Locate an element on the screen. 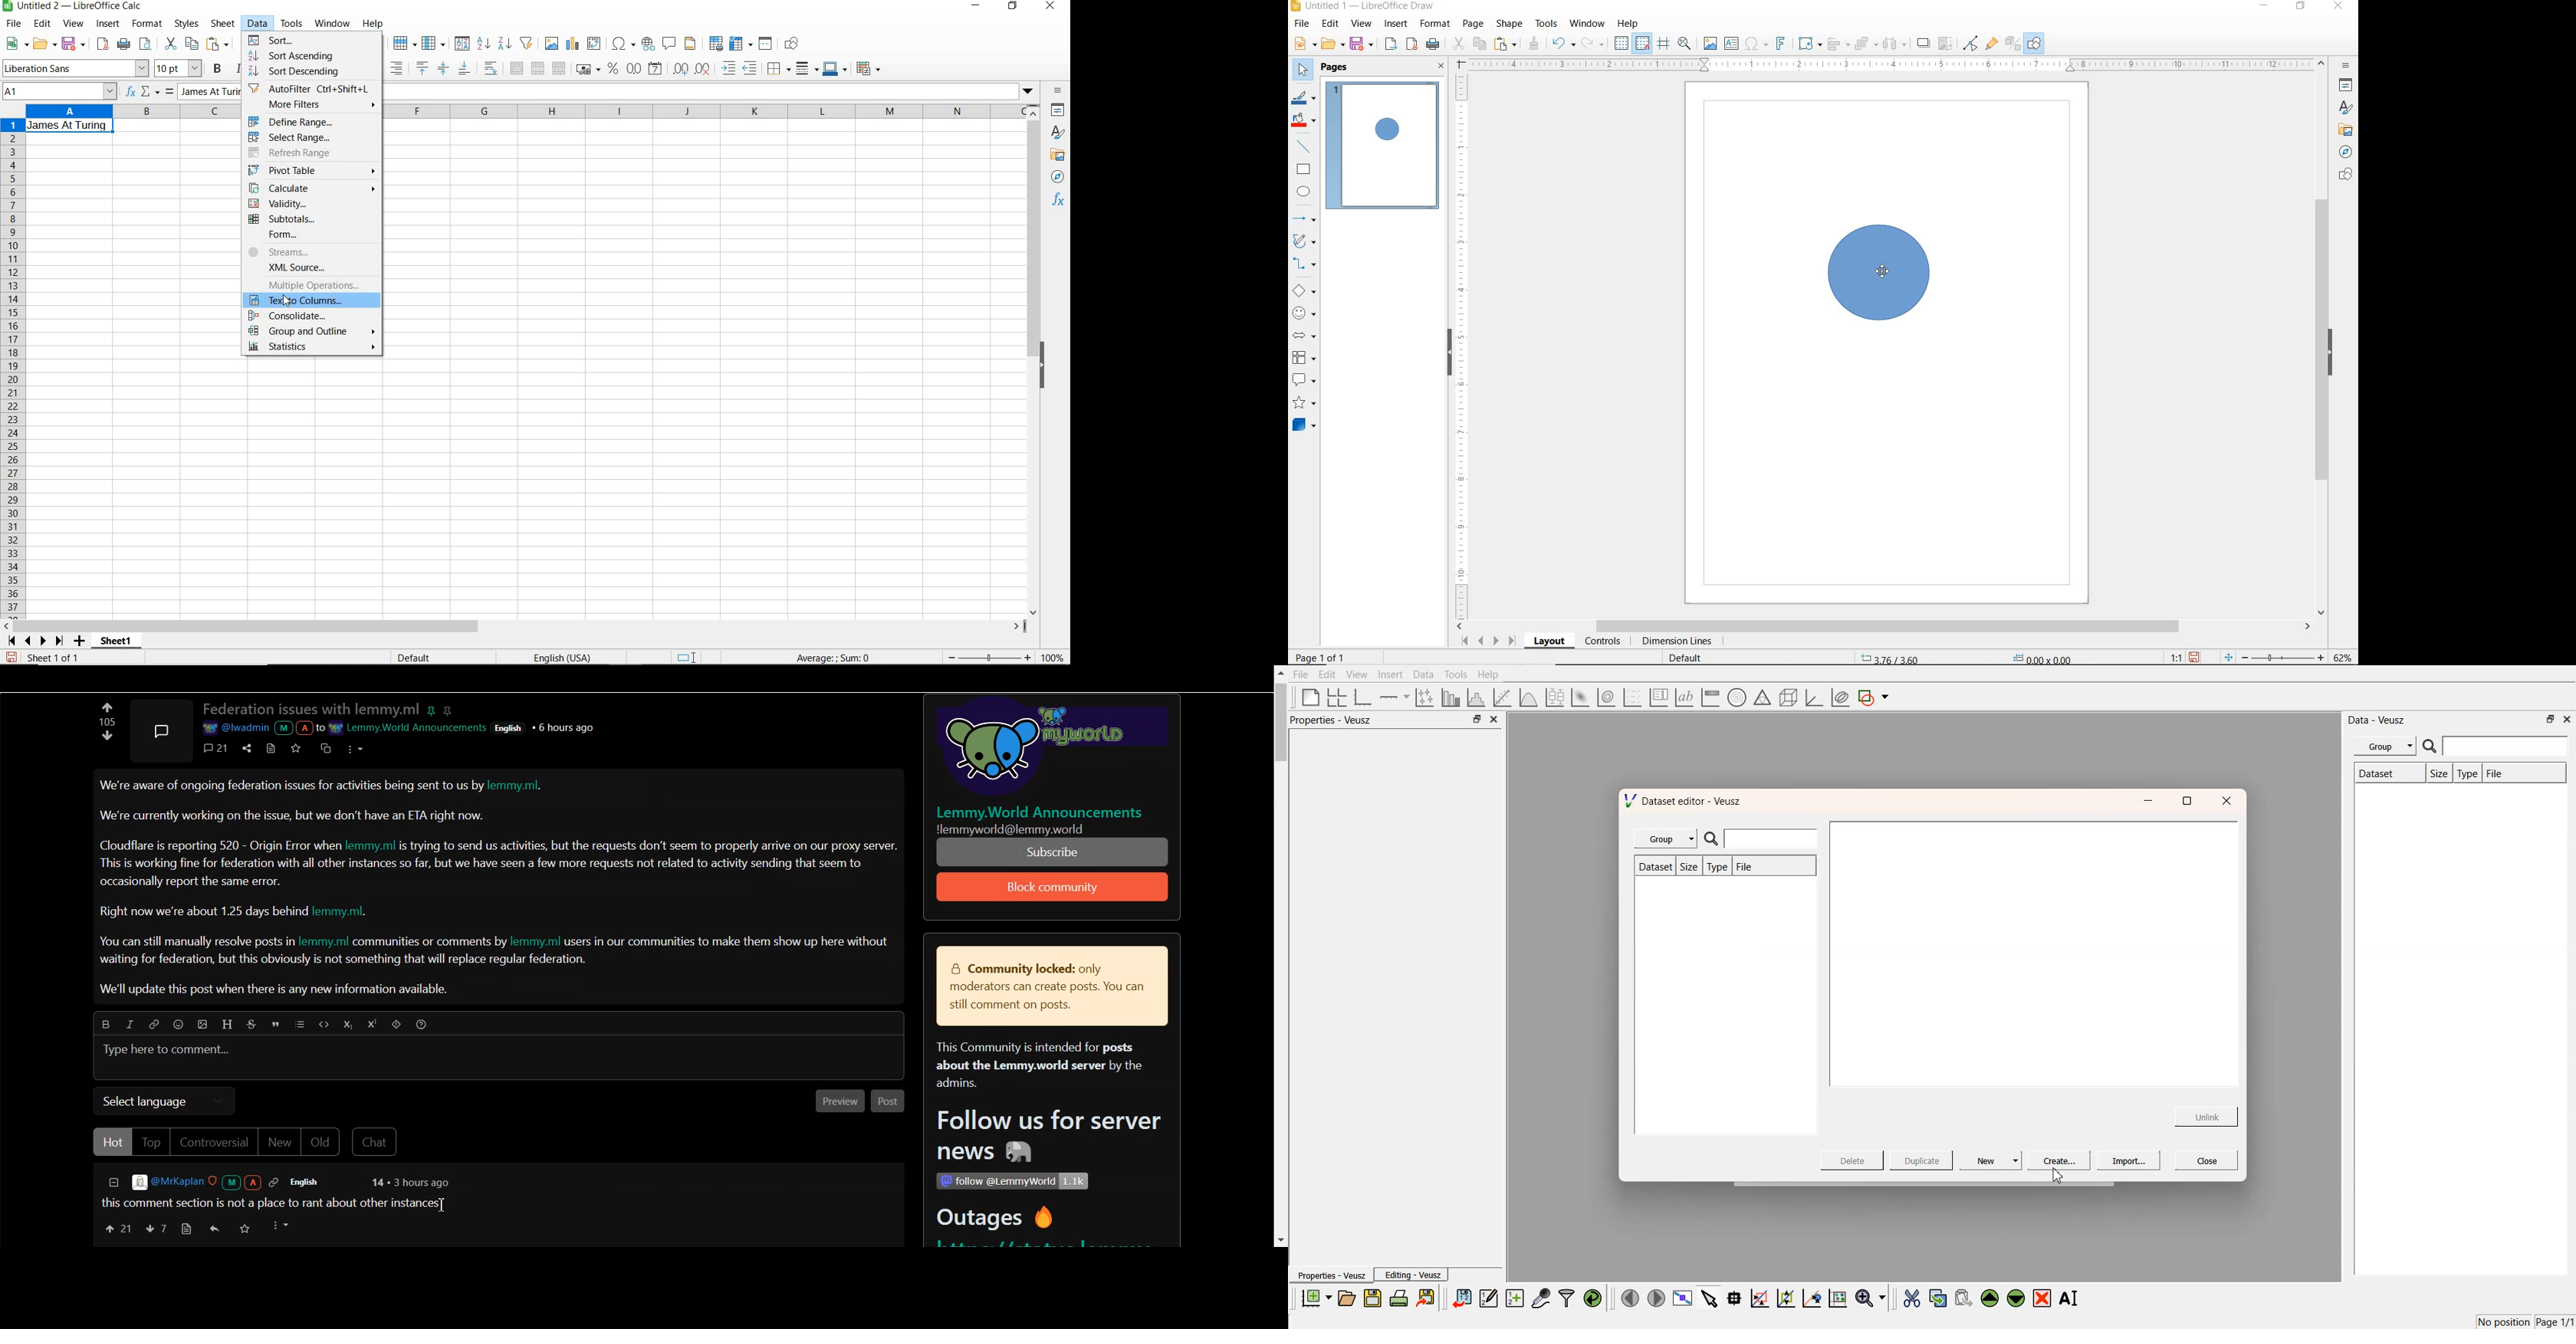 Image resolution: width=2576 pixels, height=1344 pixels. LAYOUT is located at coordinates (1549, 643).